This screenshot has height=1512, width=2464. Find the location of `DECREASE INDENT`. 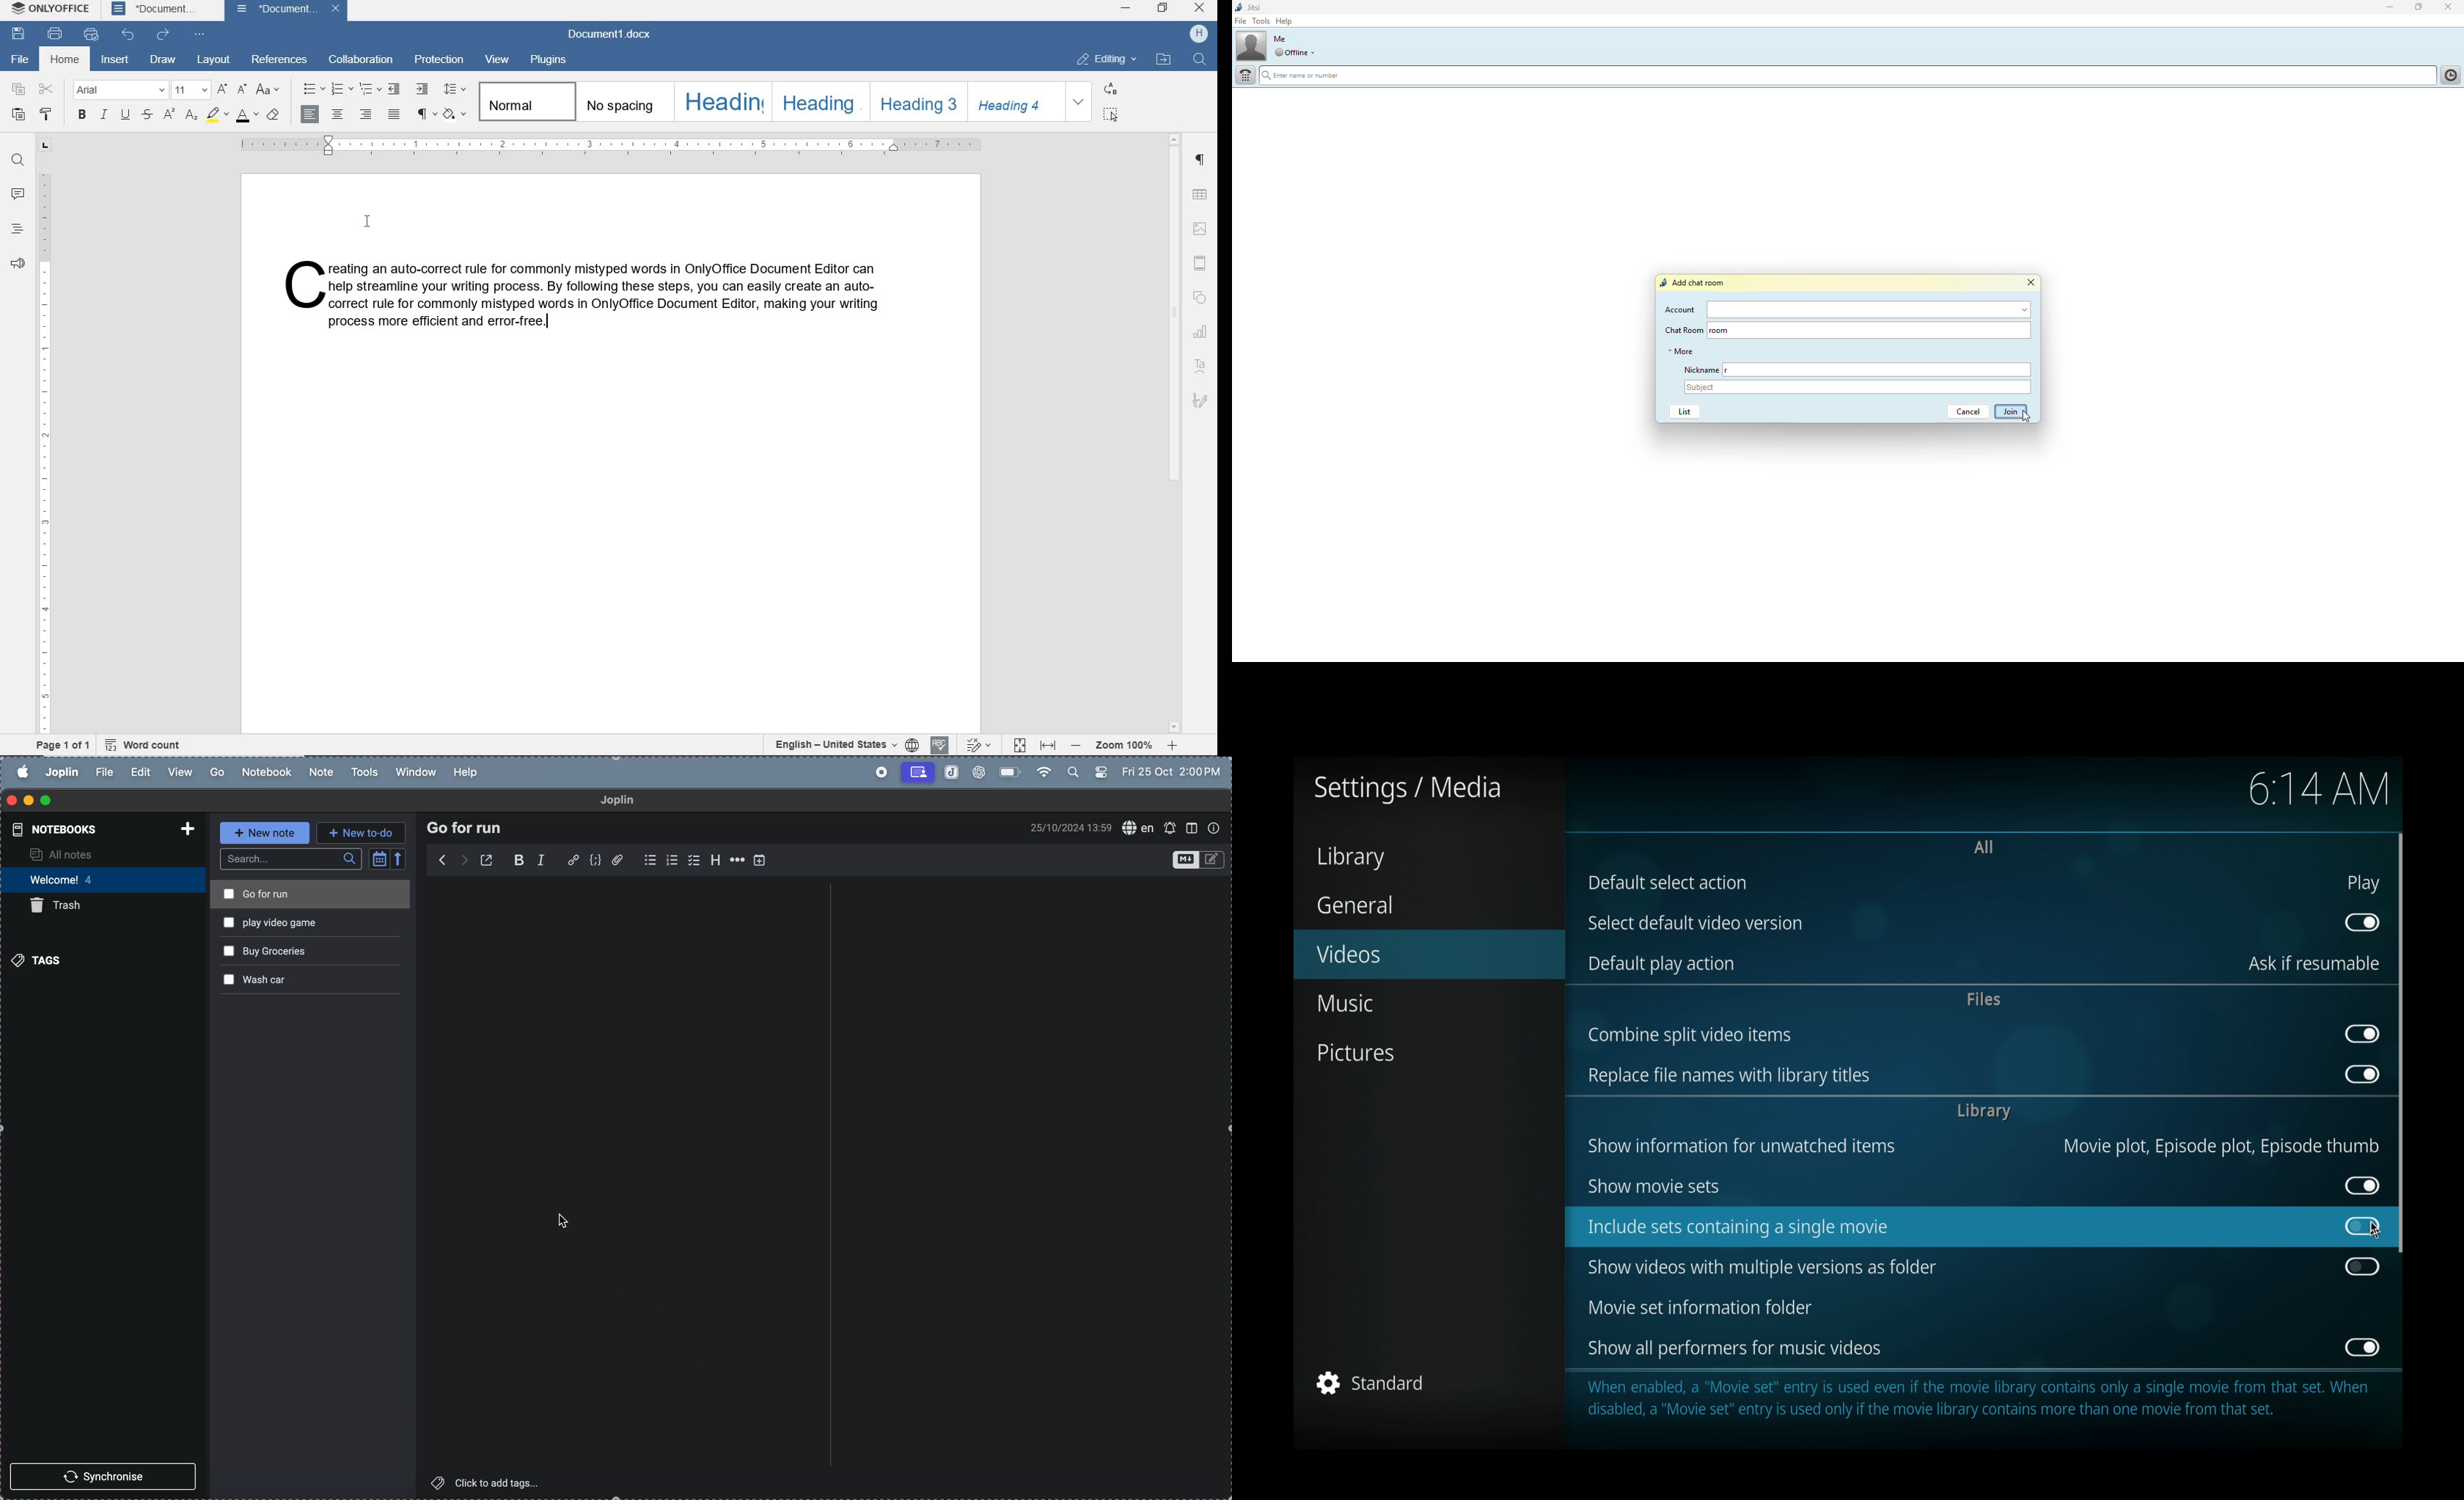

DECREASE INDENT is located at coordinates (397, 88).